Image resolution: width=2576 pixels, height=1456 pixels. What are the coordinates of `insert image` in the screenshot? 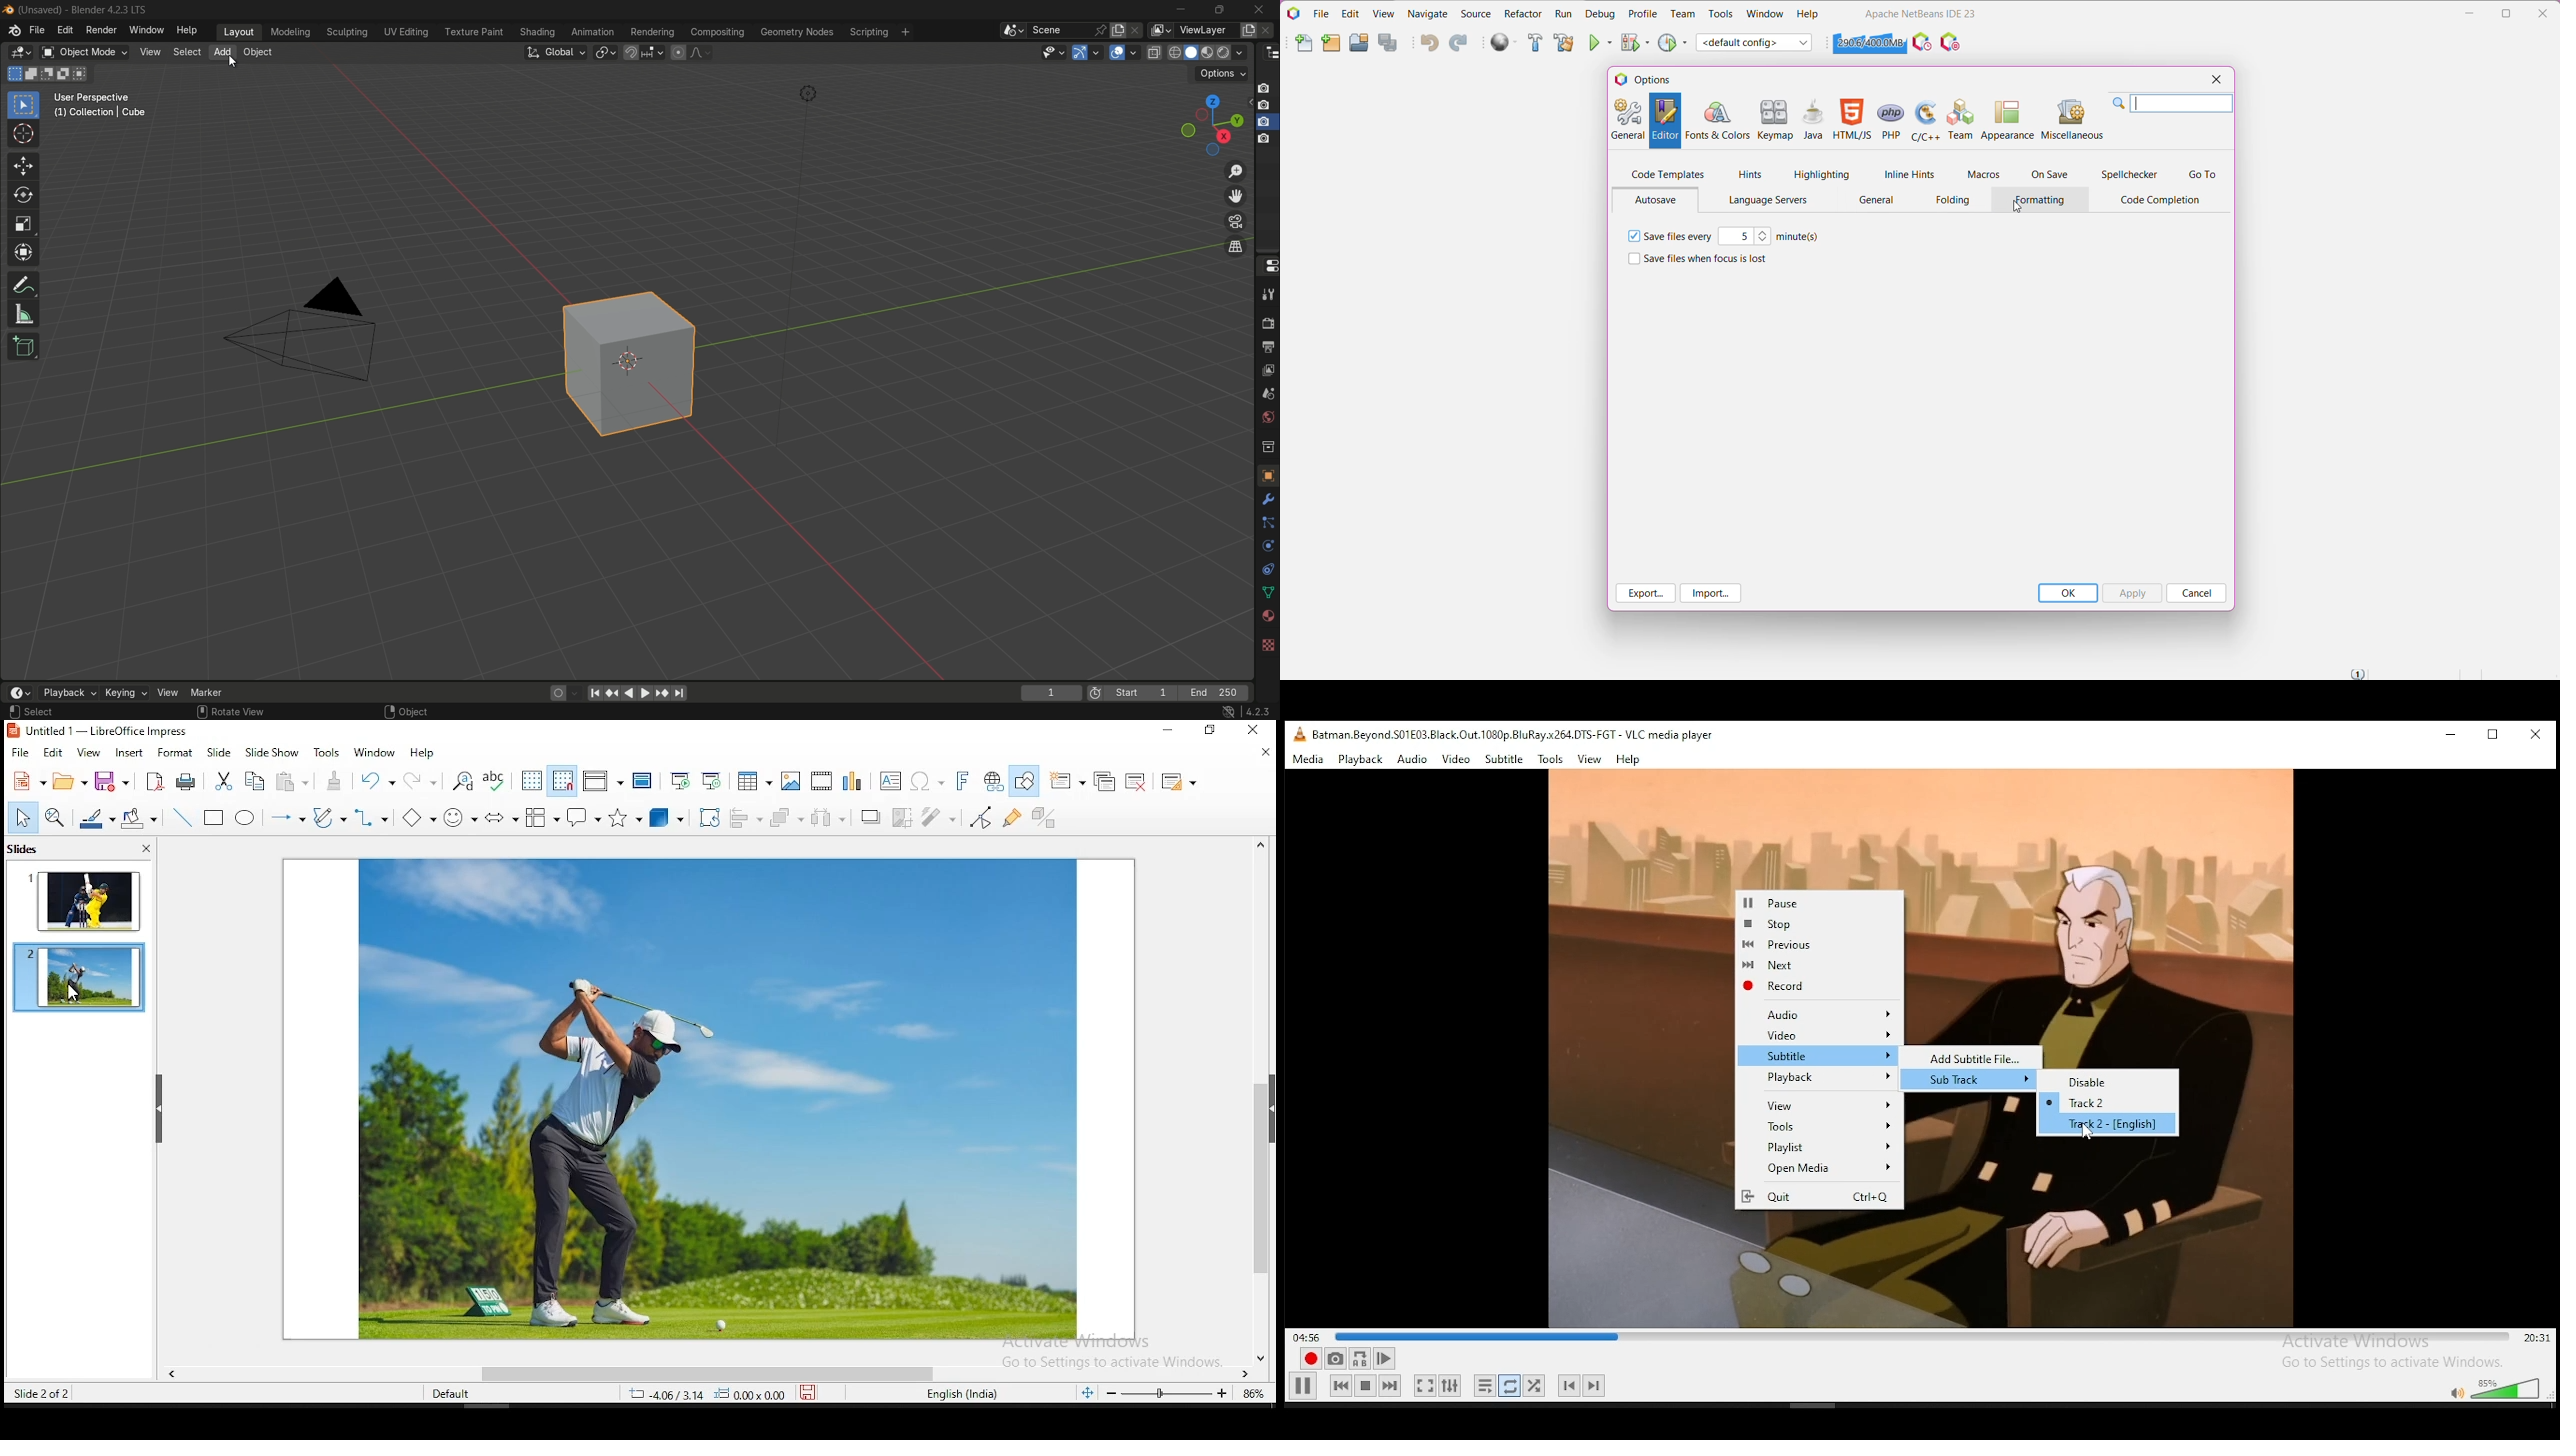 It's located at (791, 780).